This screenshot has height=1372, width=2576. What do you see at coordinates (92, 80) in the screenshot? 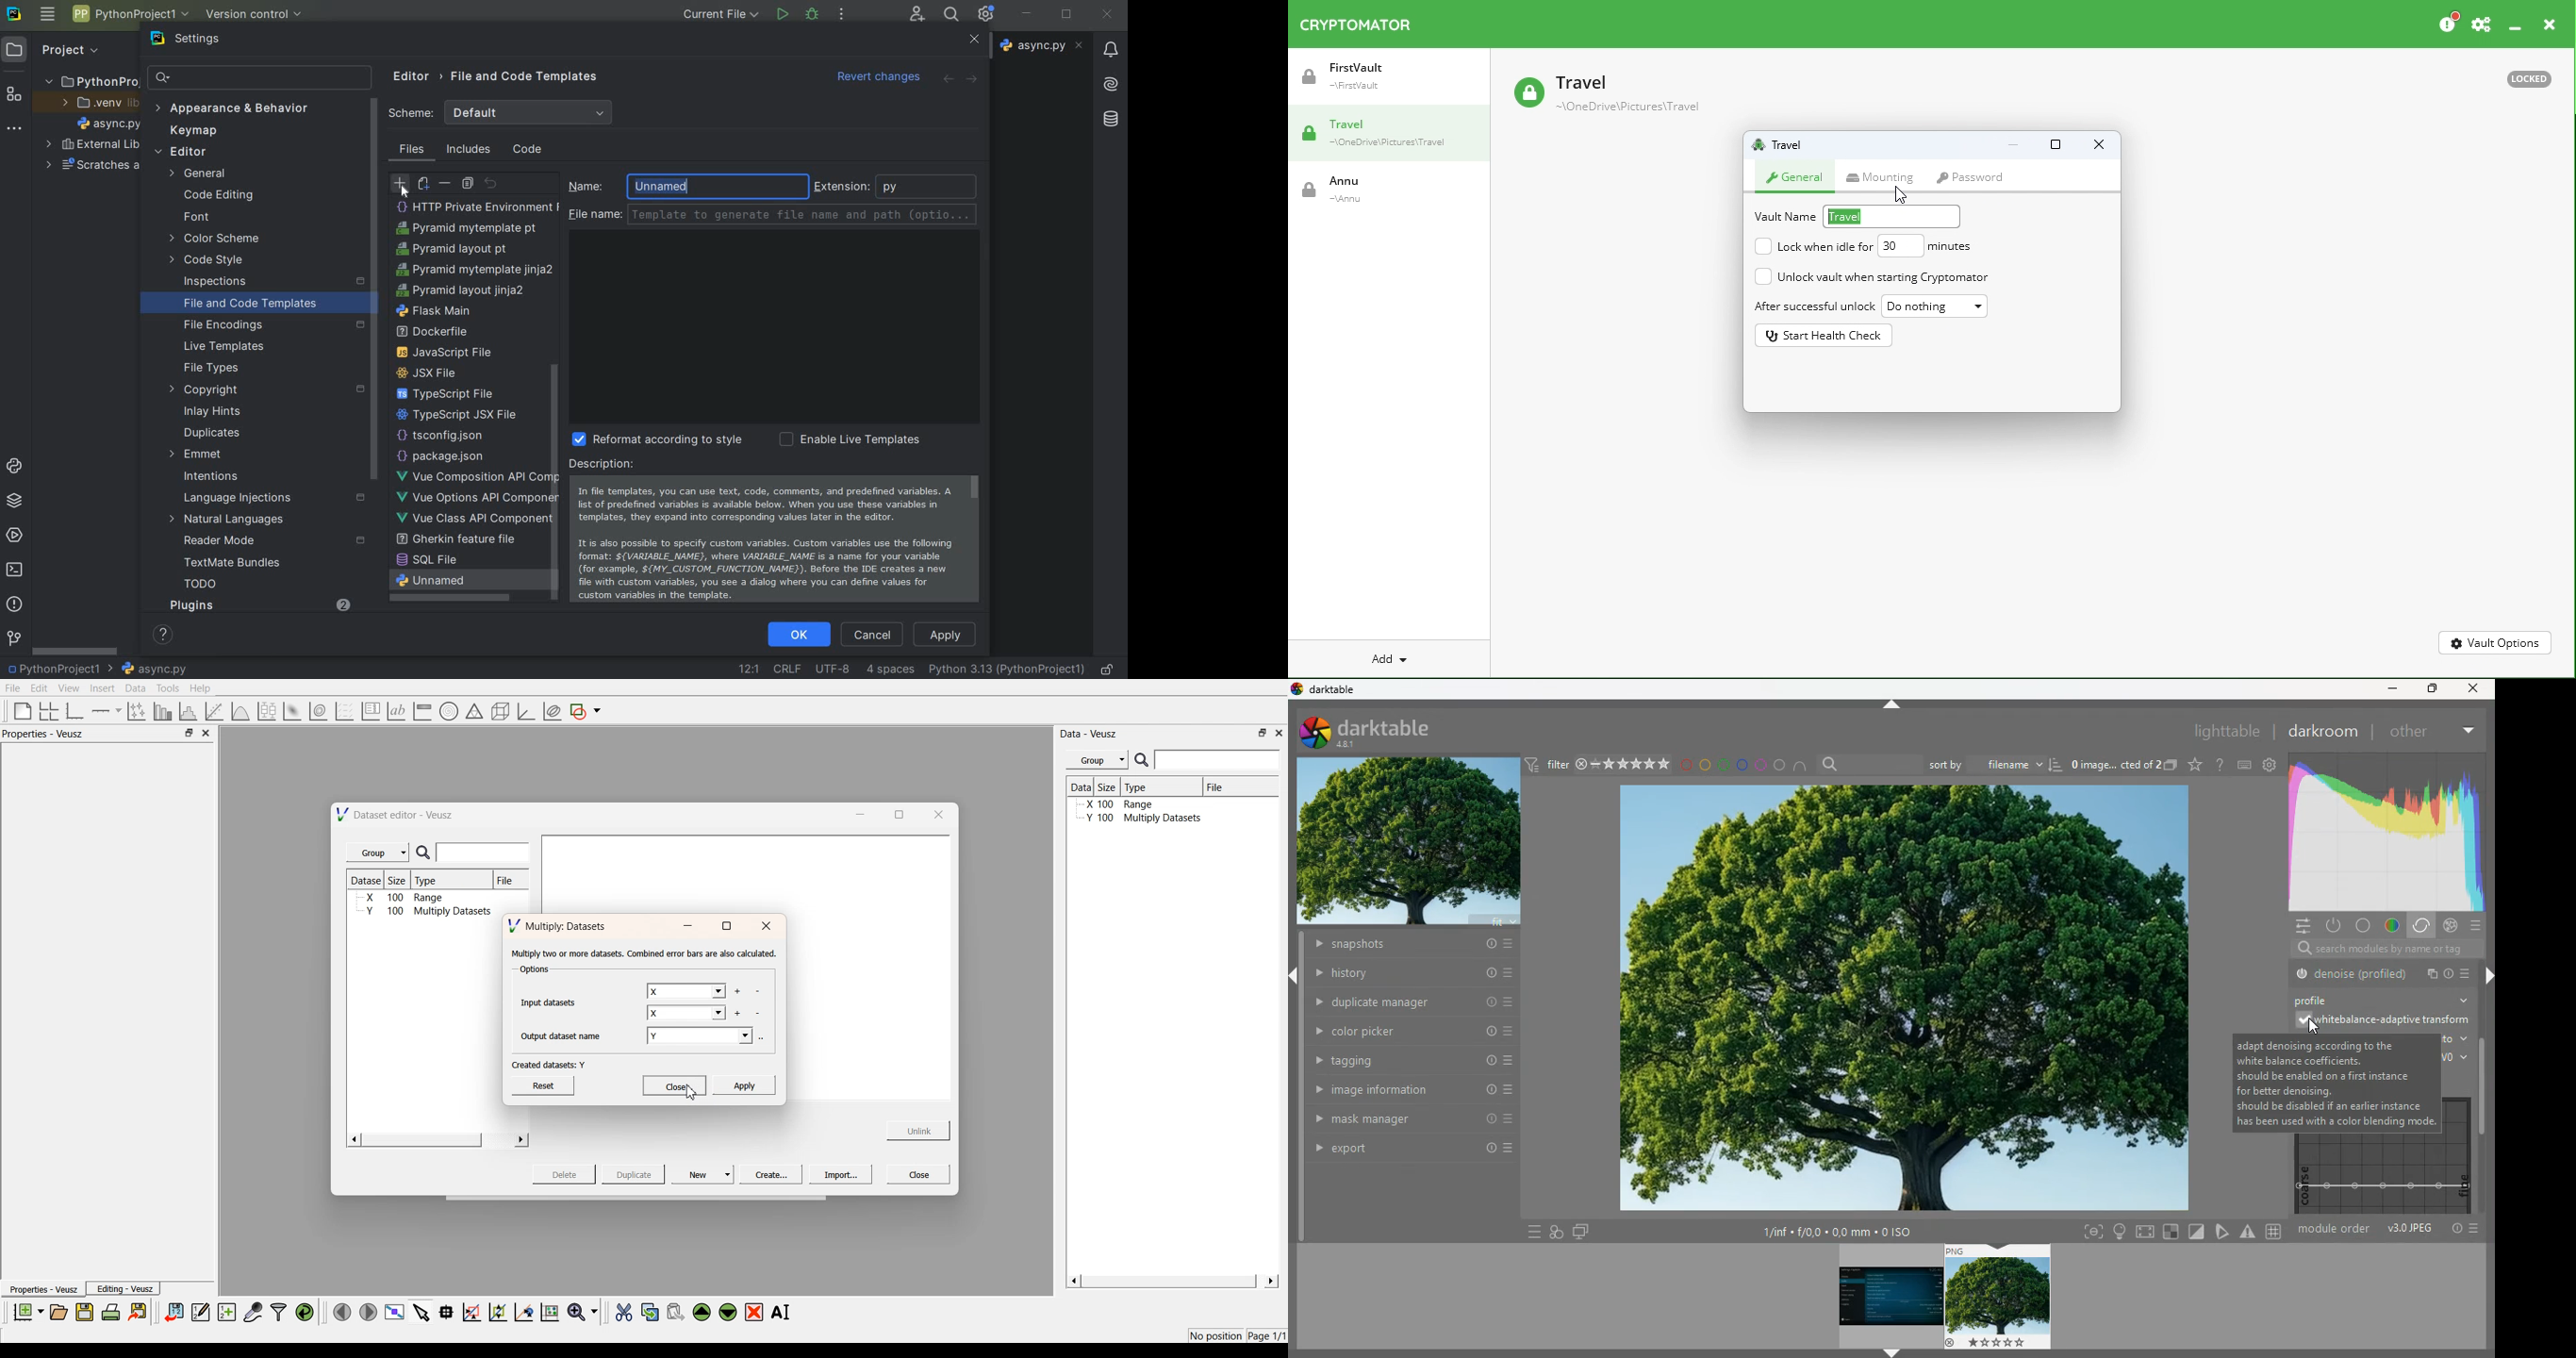
I see `project name` at bounding box center [92, 80].